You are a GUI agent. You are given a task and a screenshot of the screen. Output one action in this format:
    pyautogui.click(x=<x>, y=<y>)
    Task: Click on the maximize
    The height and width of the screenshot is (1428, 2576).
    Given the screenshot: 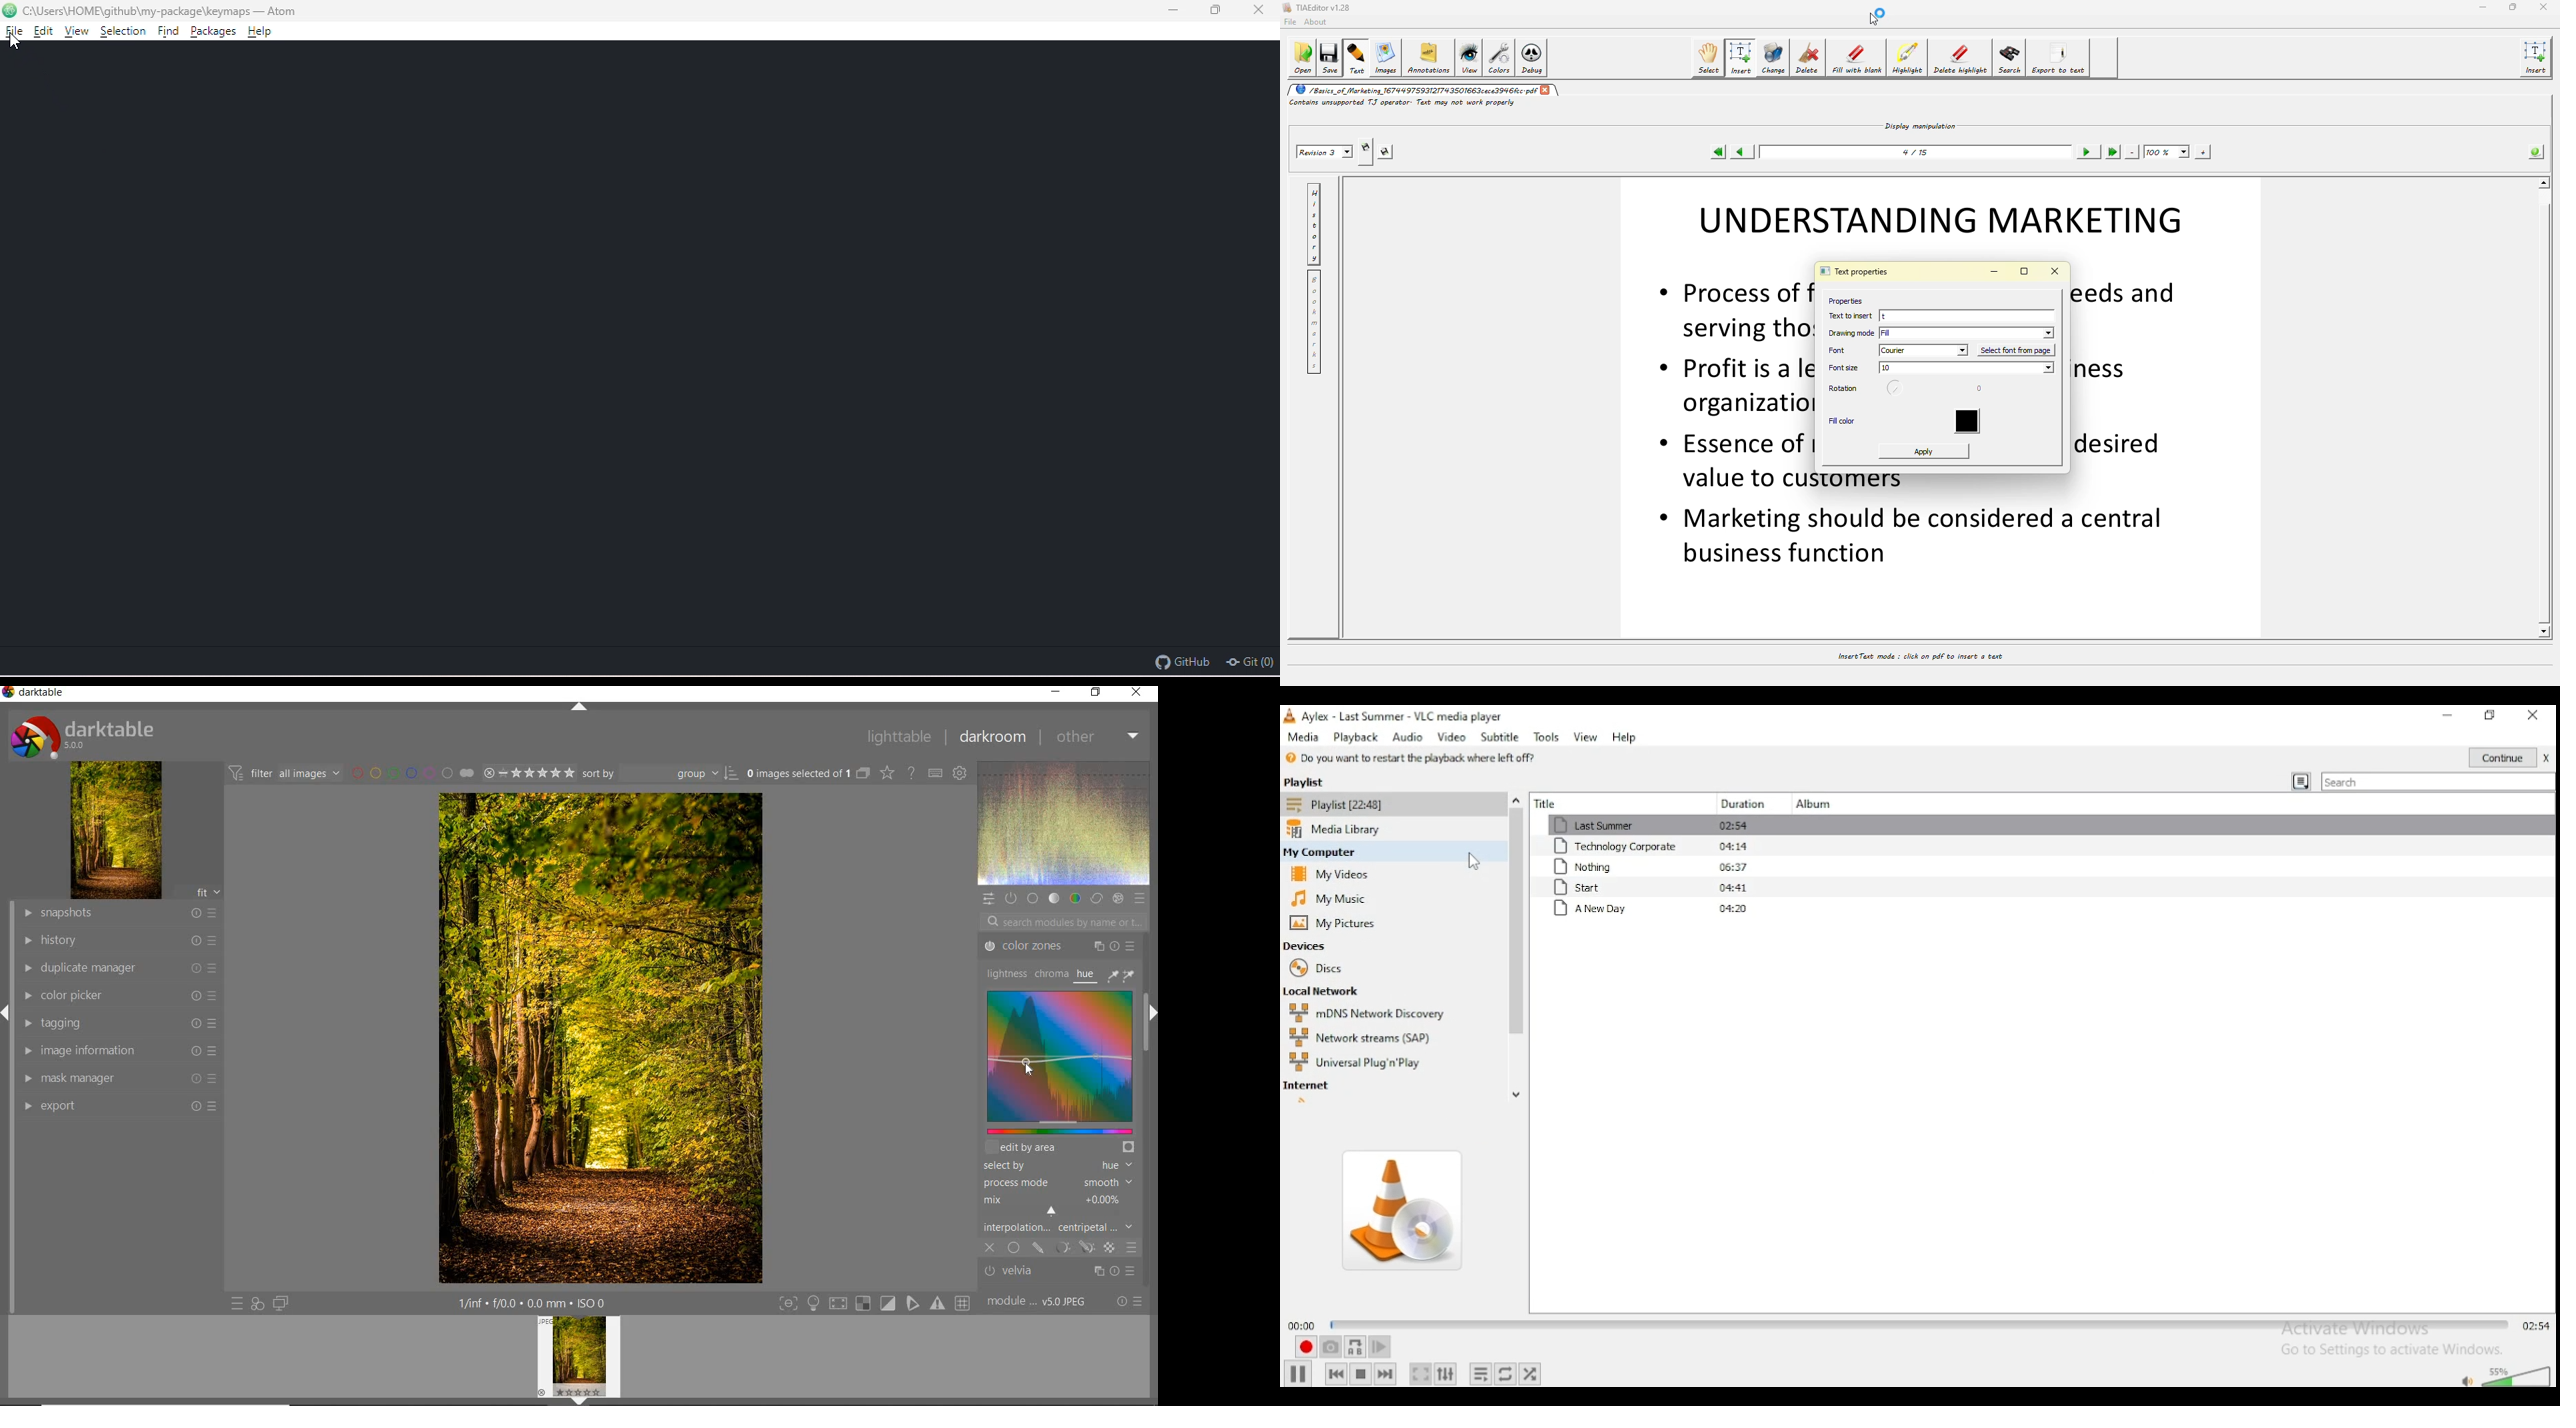 What is the action you would take?
    pyautogui.click(x=2024, y=272)
    